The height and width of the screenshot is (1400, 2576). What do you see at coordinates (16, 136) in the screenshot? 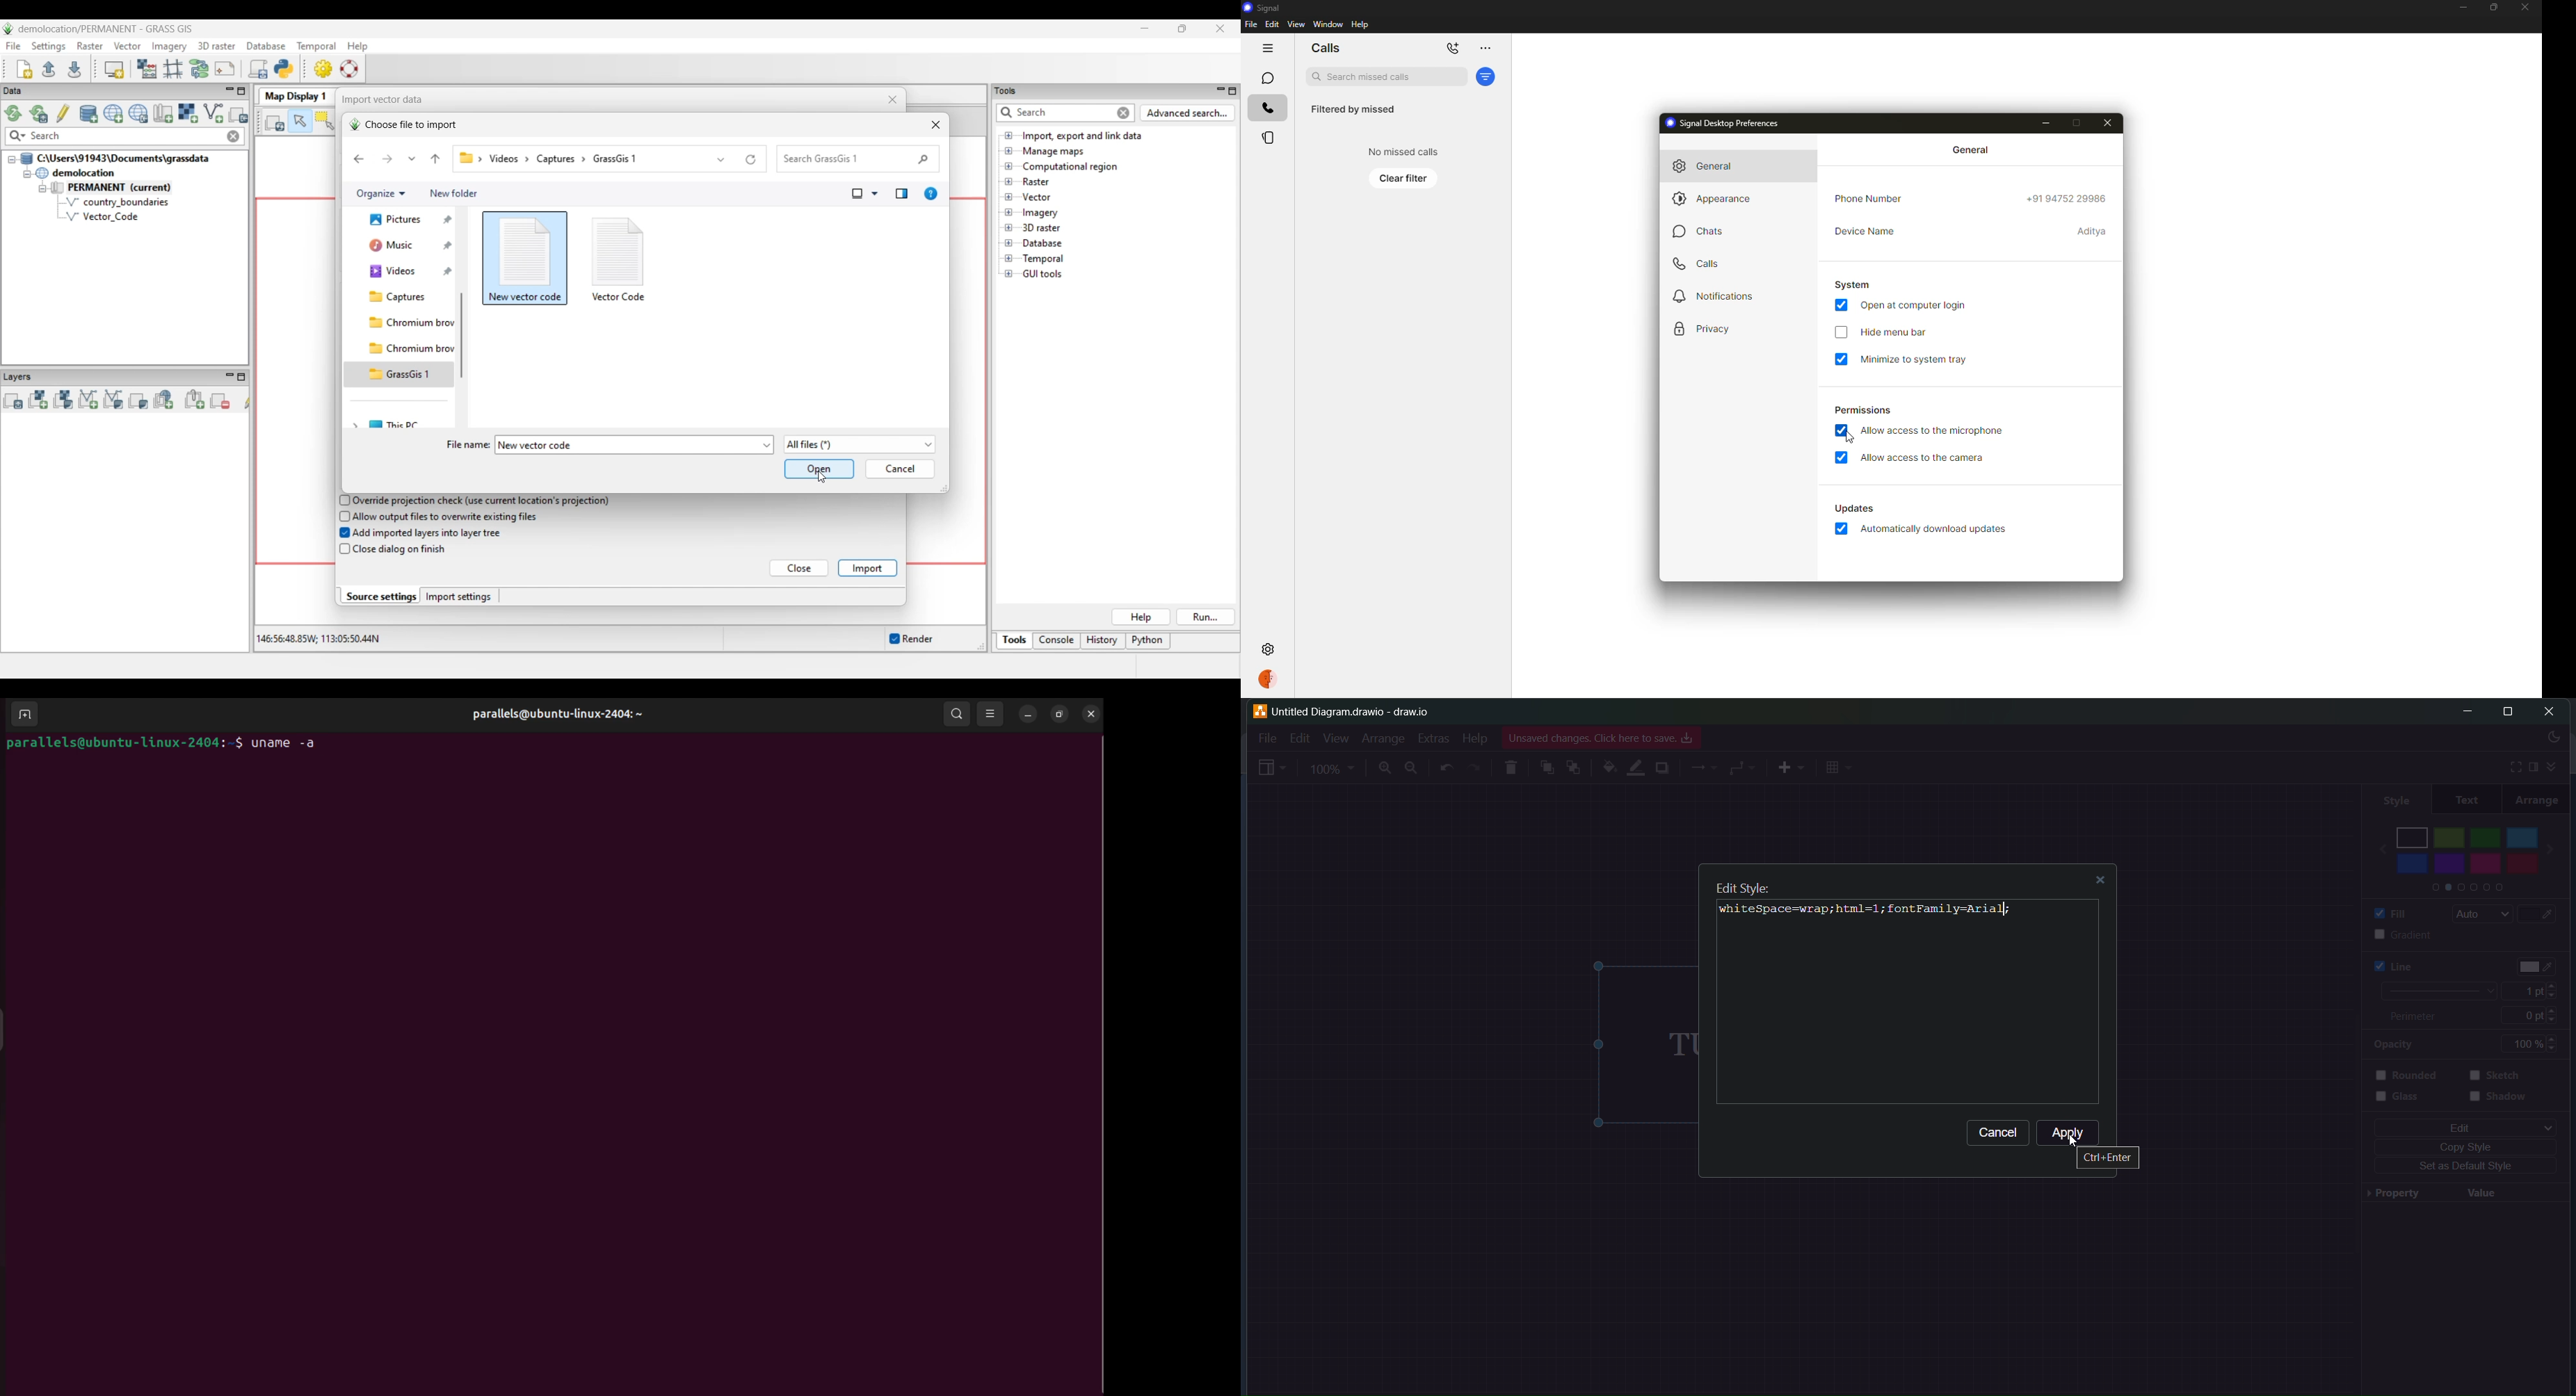
I see `Search specific maps` at bounding box center [16, 136].